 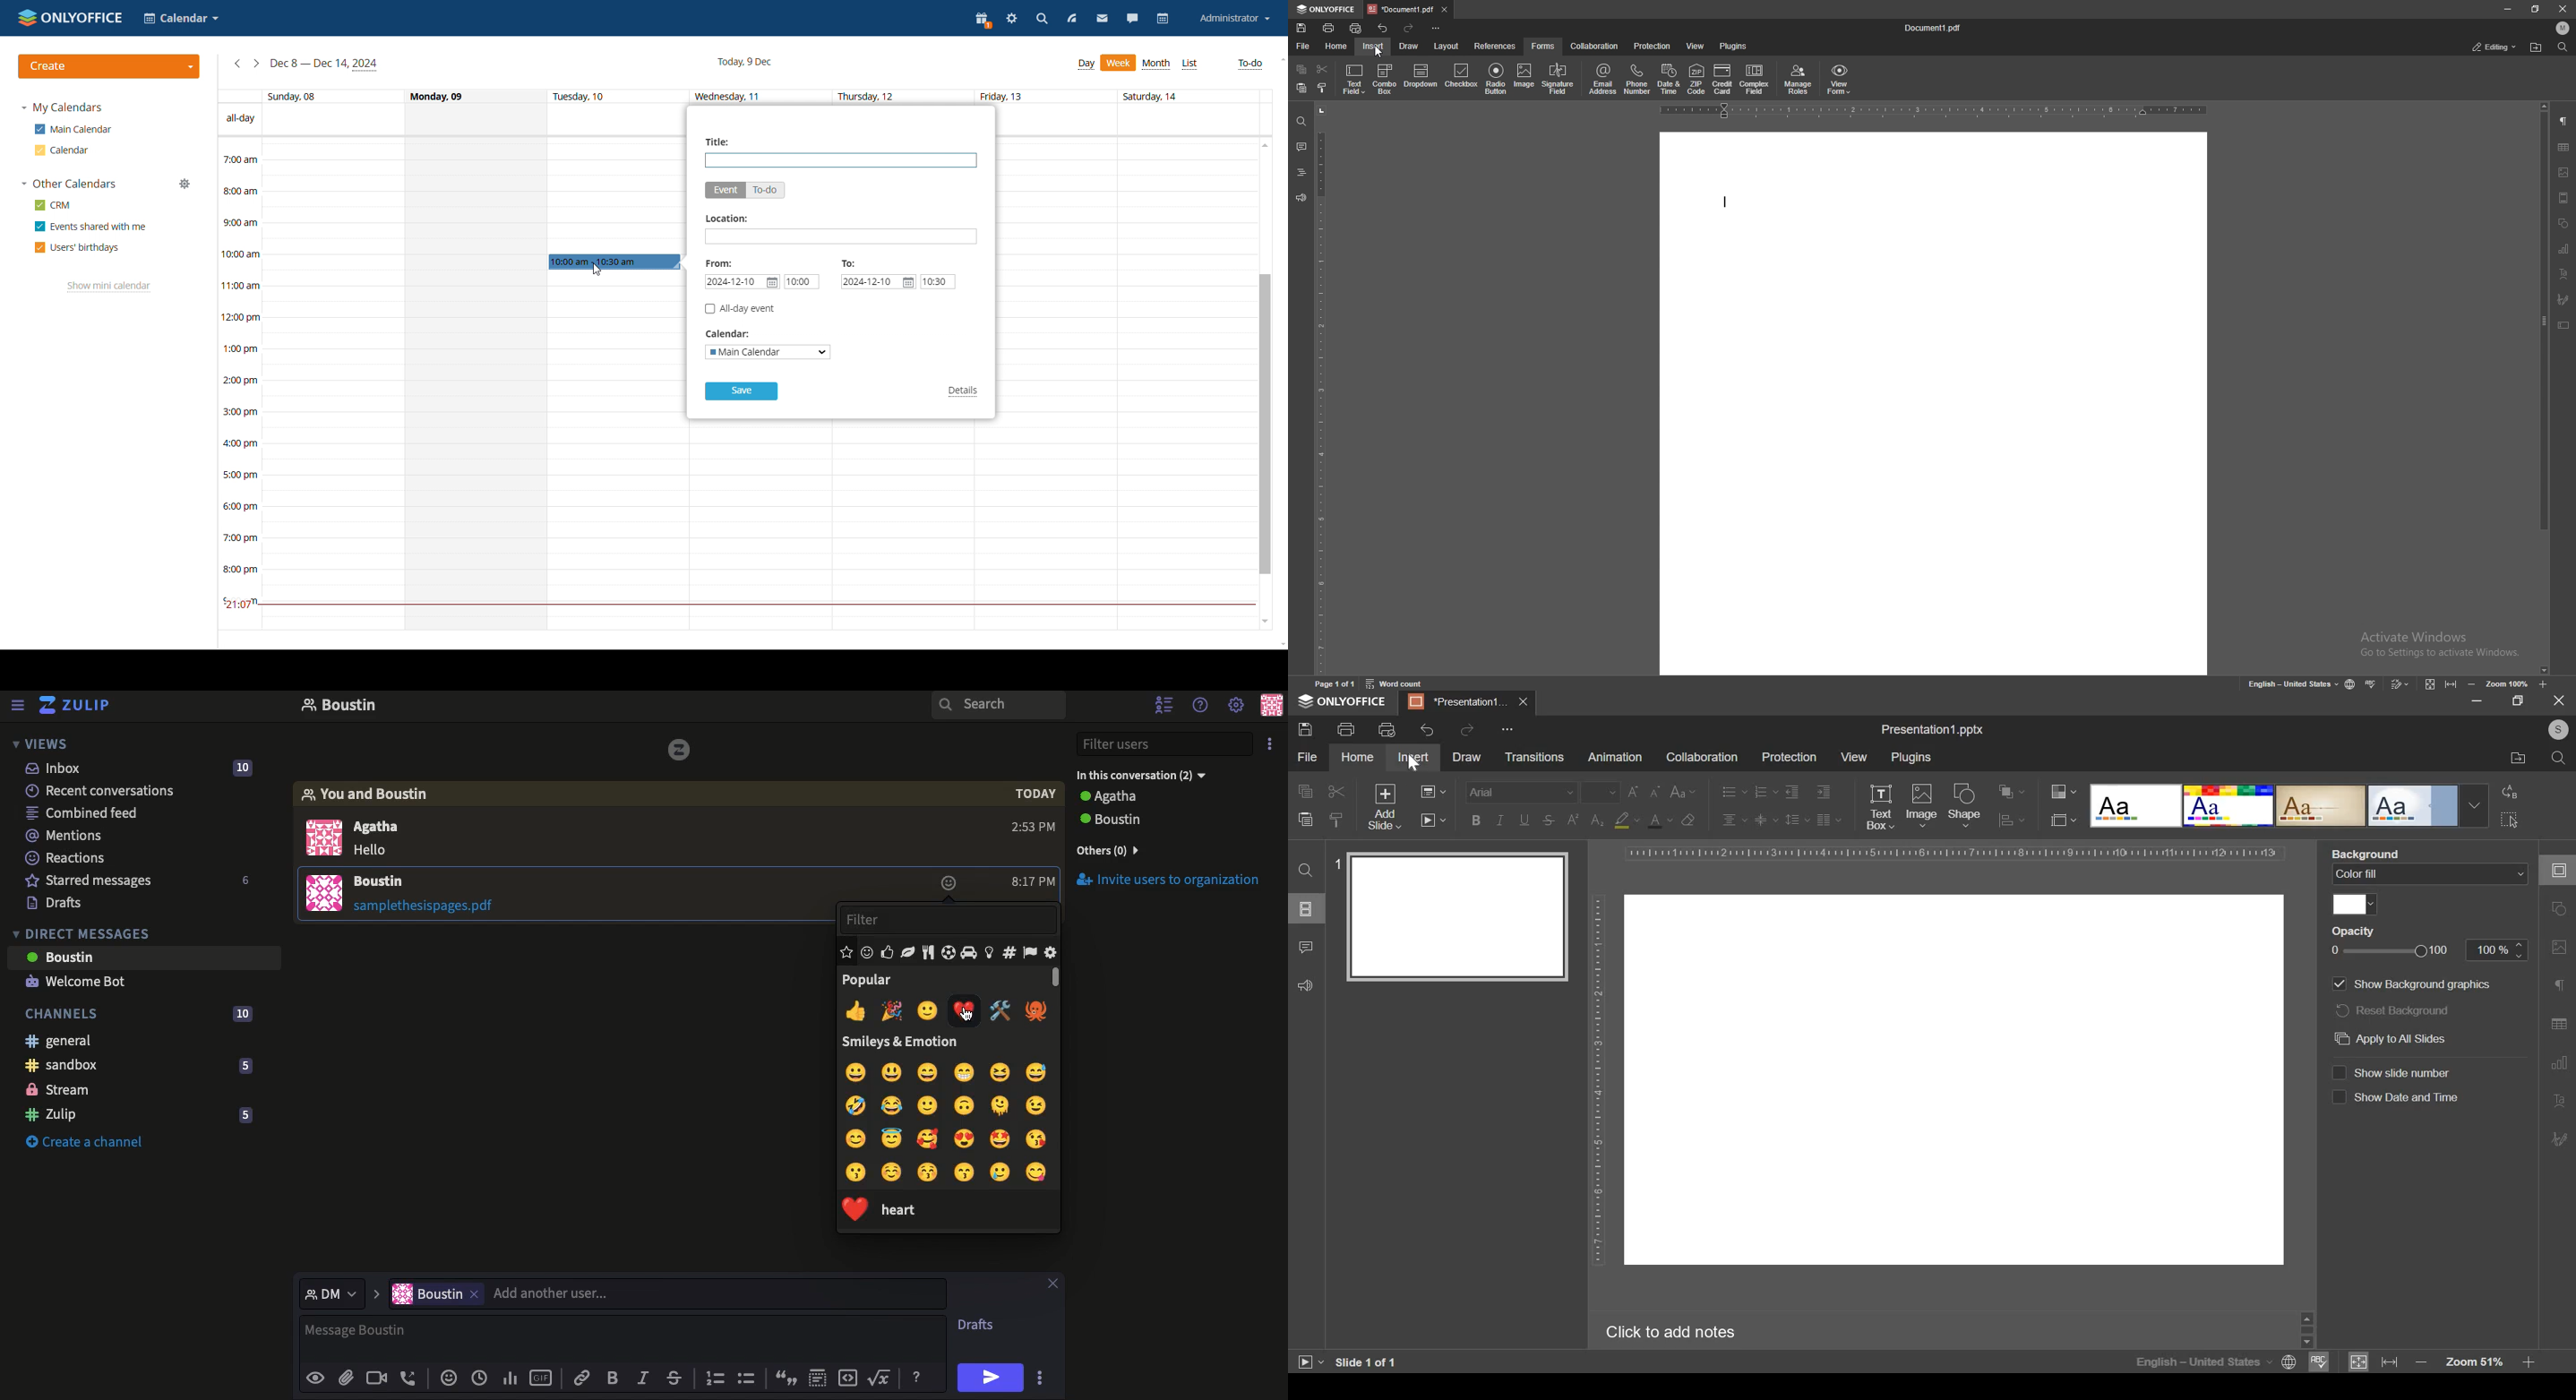 What do you see at coordinates (1236, 706) in the screenshot?
I see `Settings` at bounding box center [1236, 706].